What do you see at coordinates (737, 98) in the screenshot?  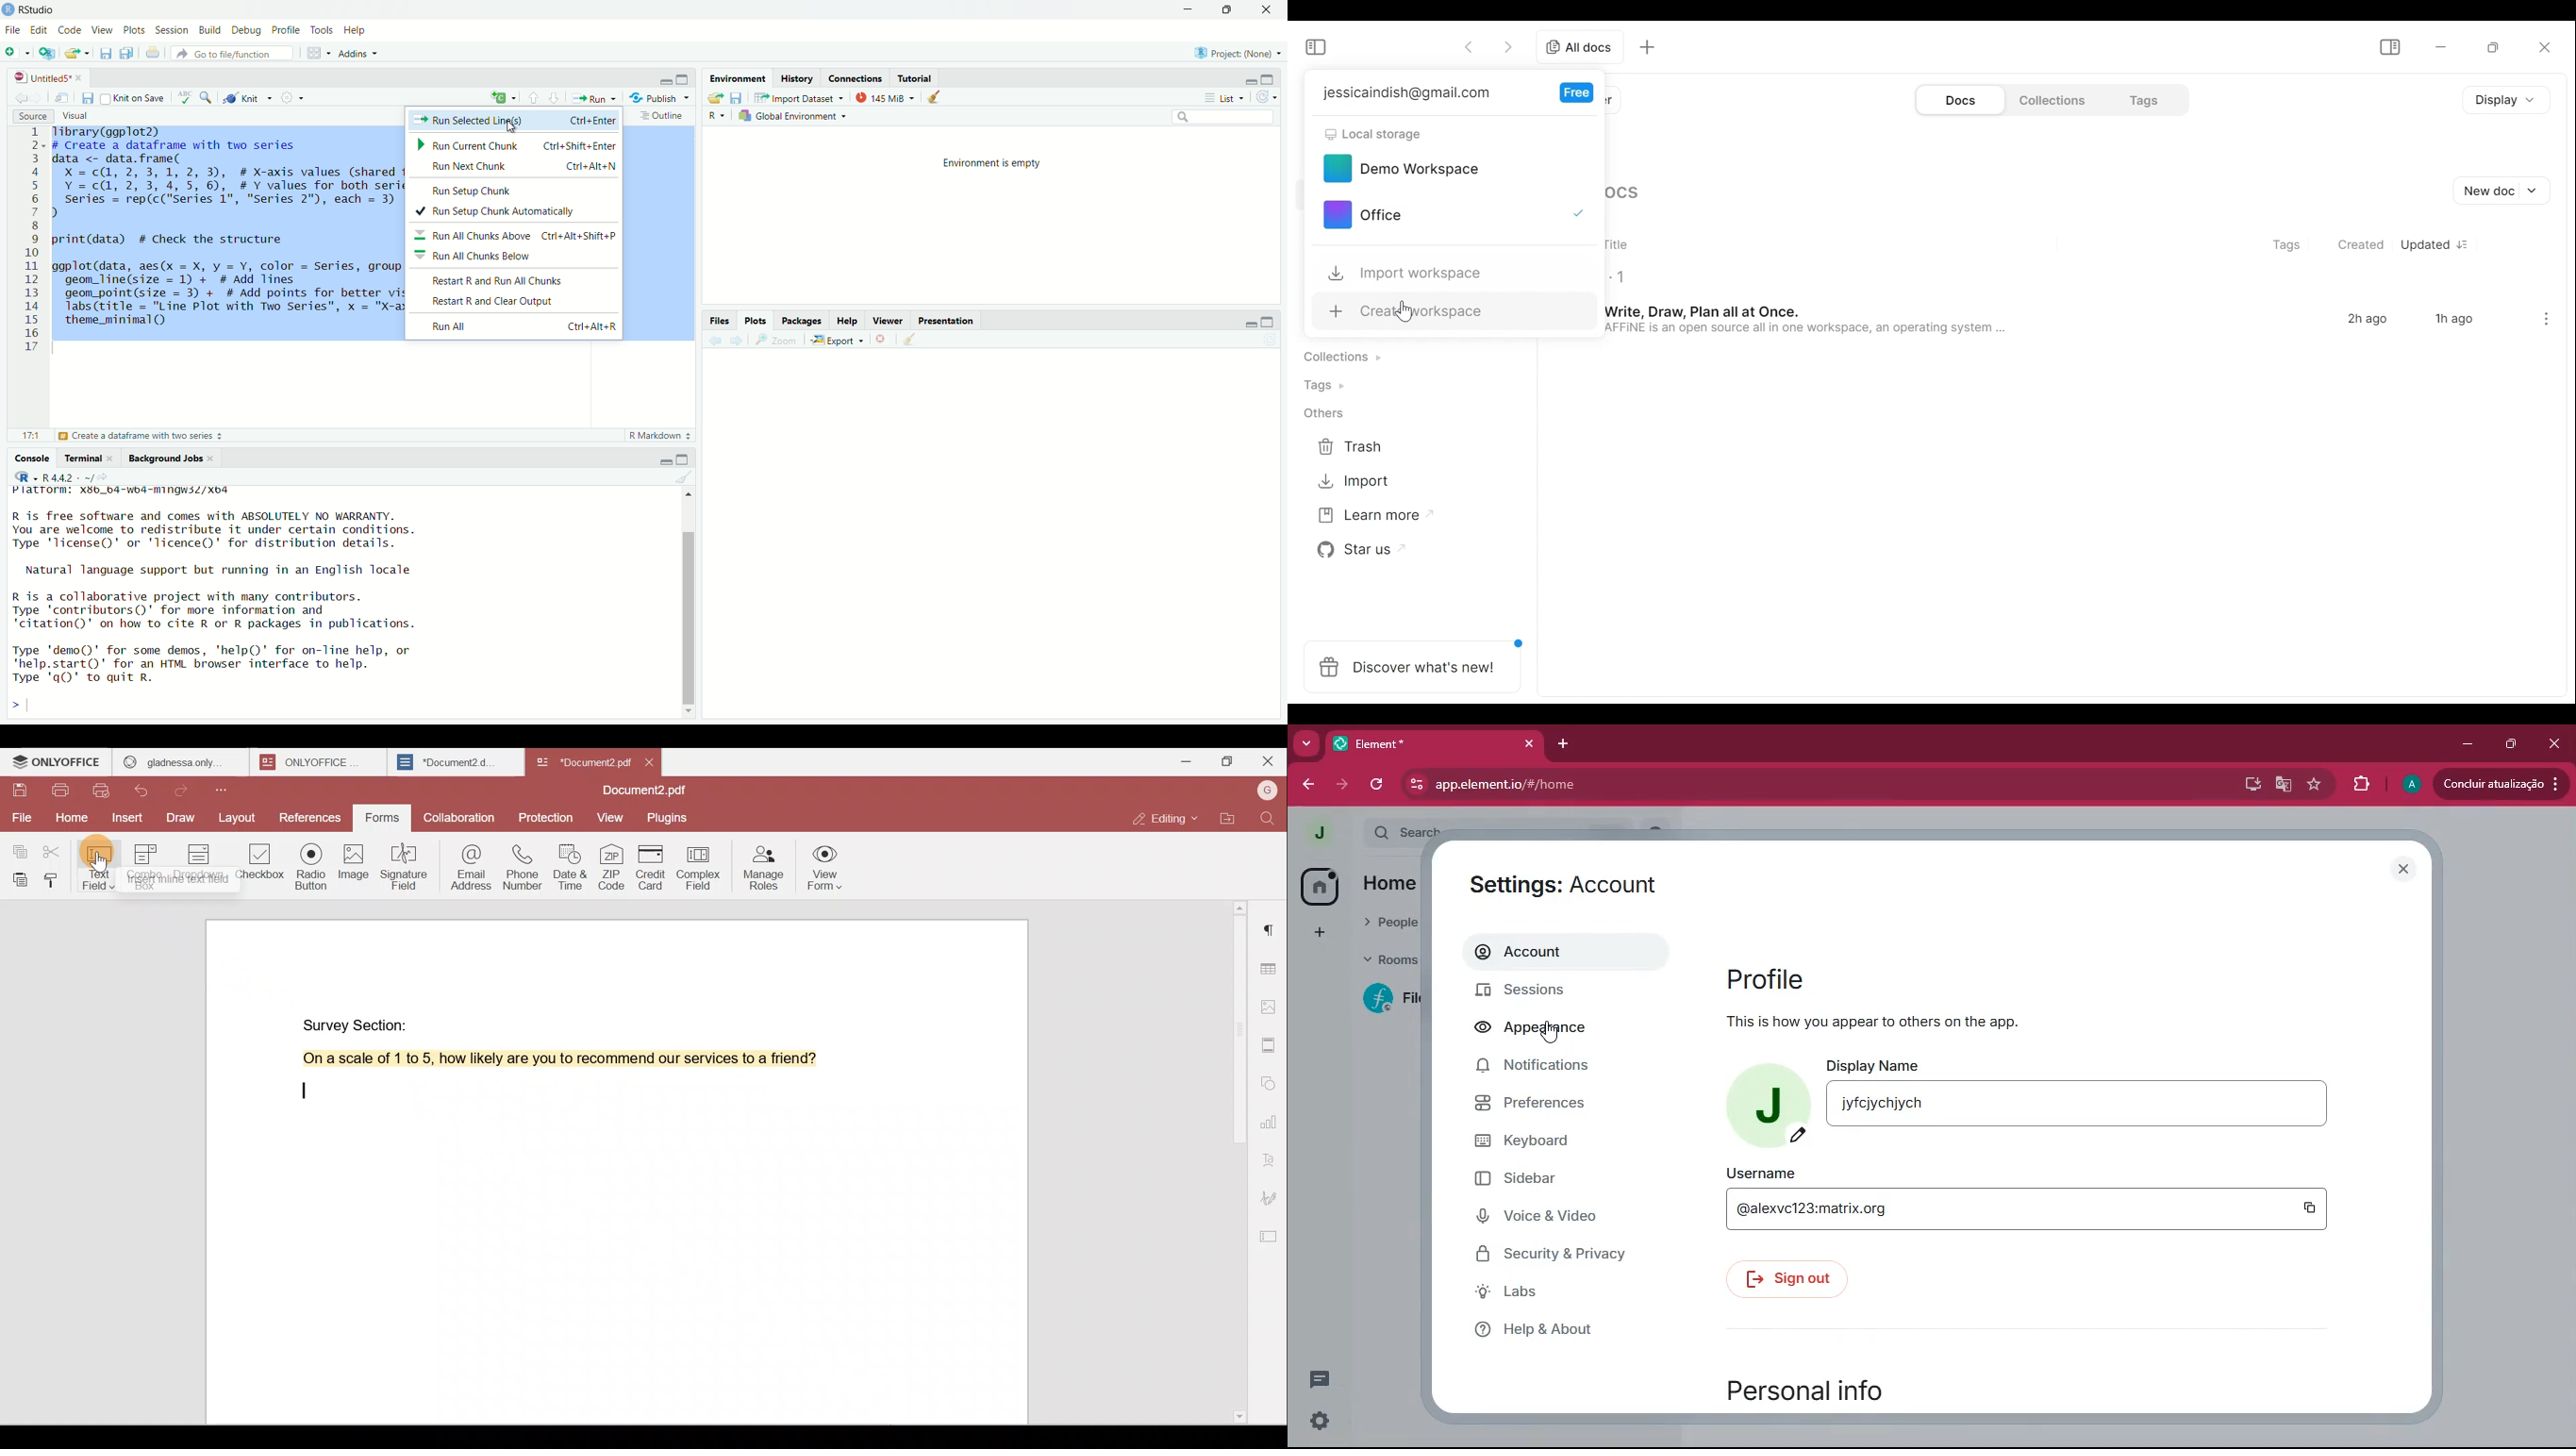 I see `save workspace as` at bounding box center [737, 98].